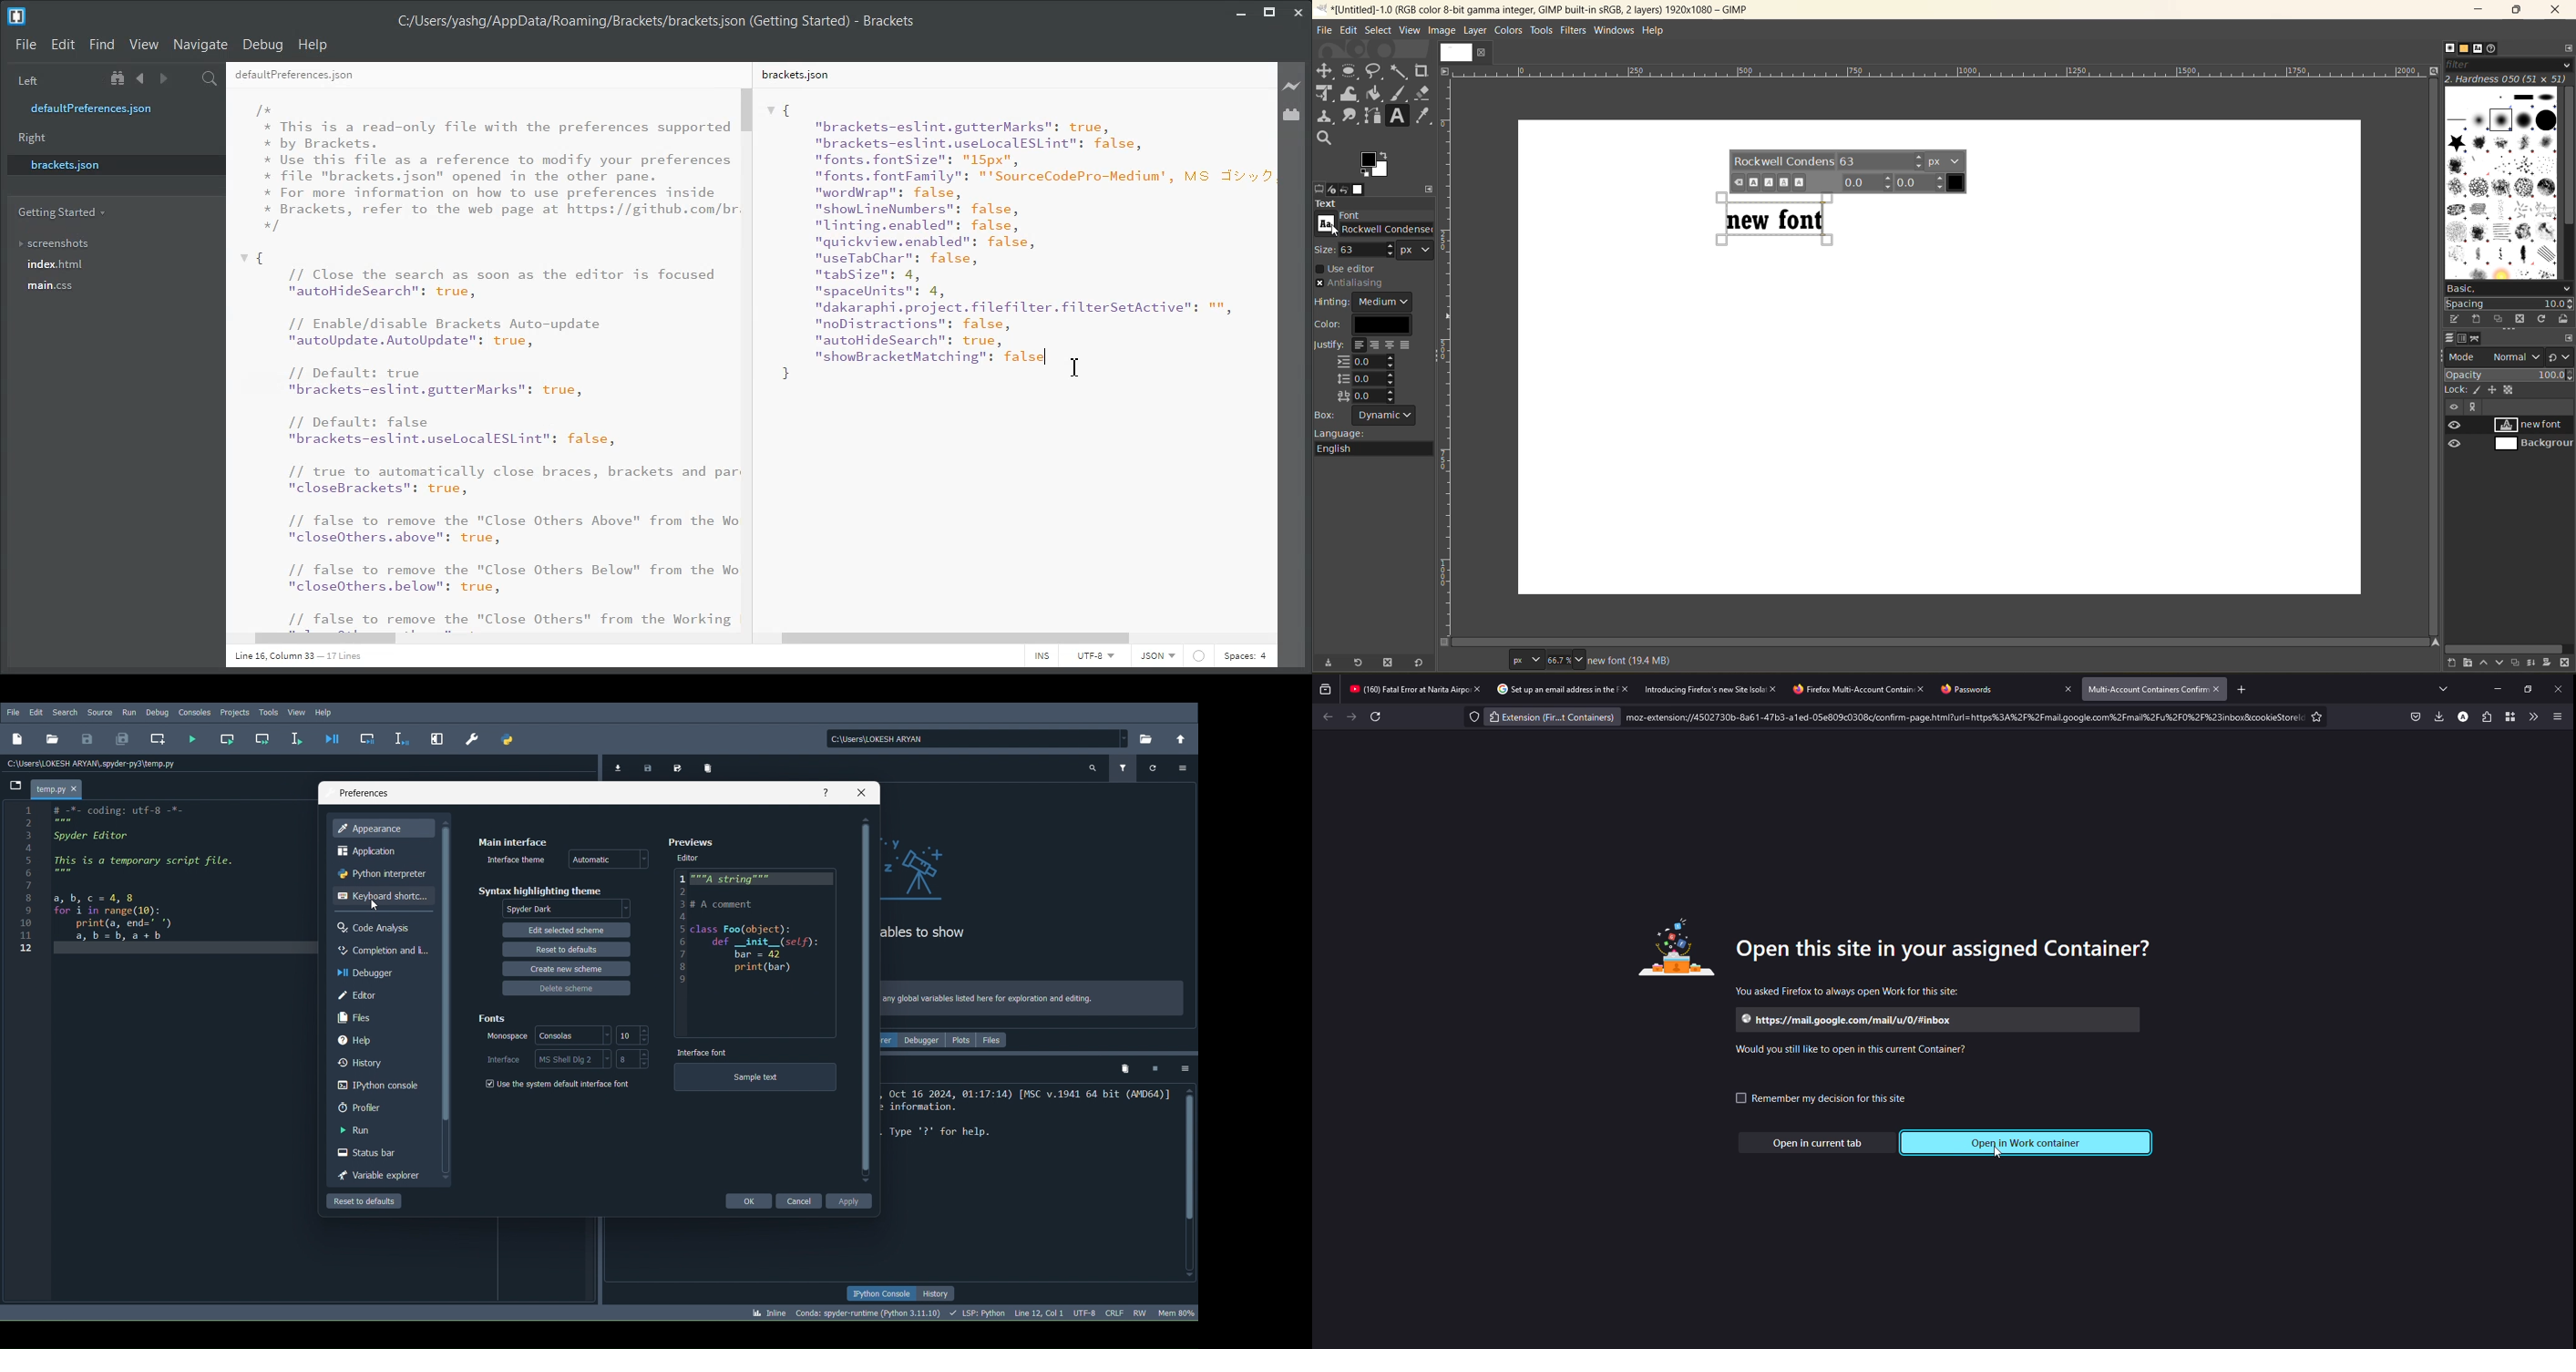  Describe the element at coordinates (608, 856) in the screenshot. I see `Theme` at that location.